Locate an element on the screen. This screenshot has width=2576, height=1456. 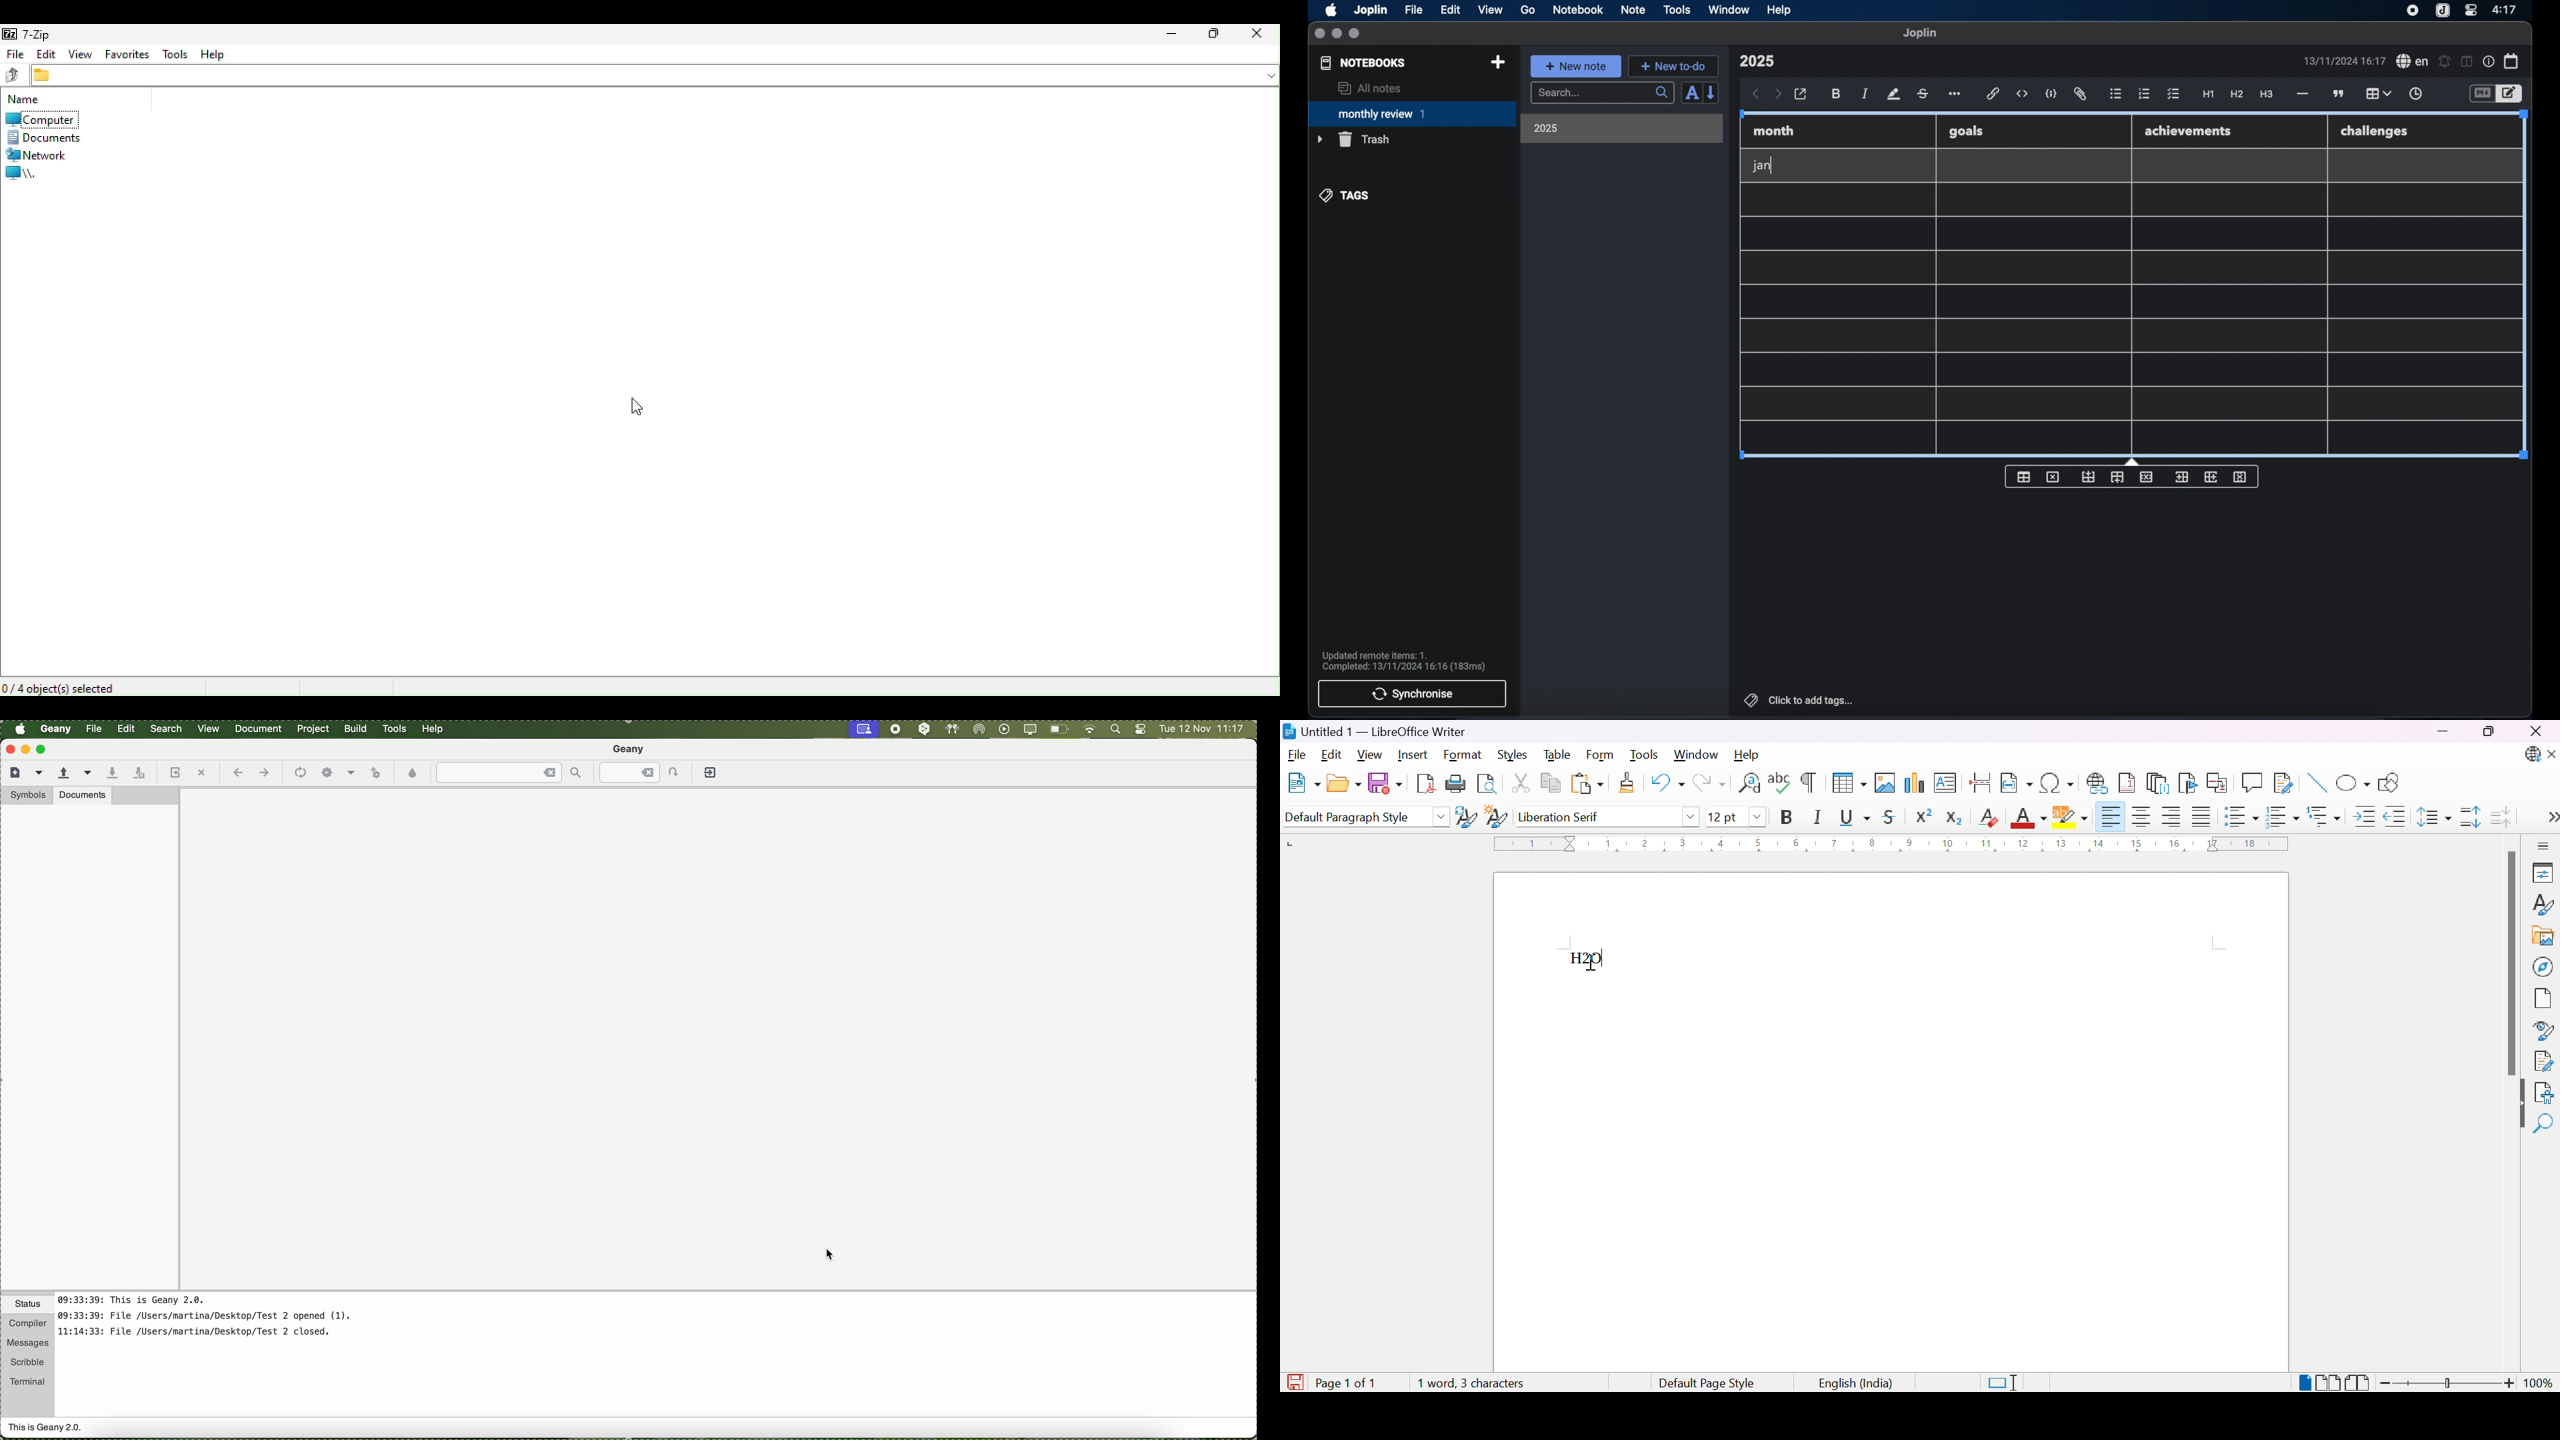
 is located at coordinates (1751, 784).